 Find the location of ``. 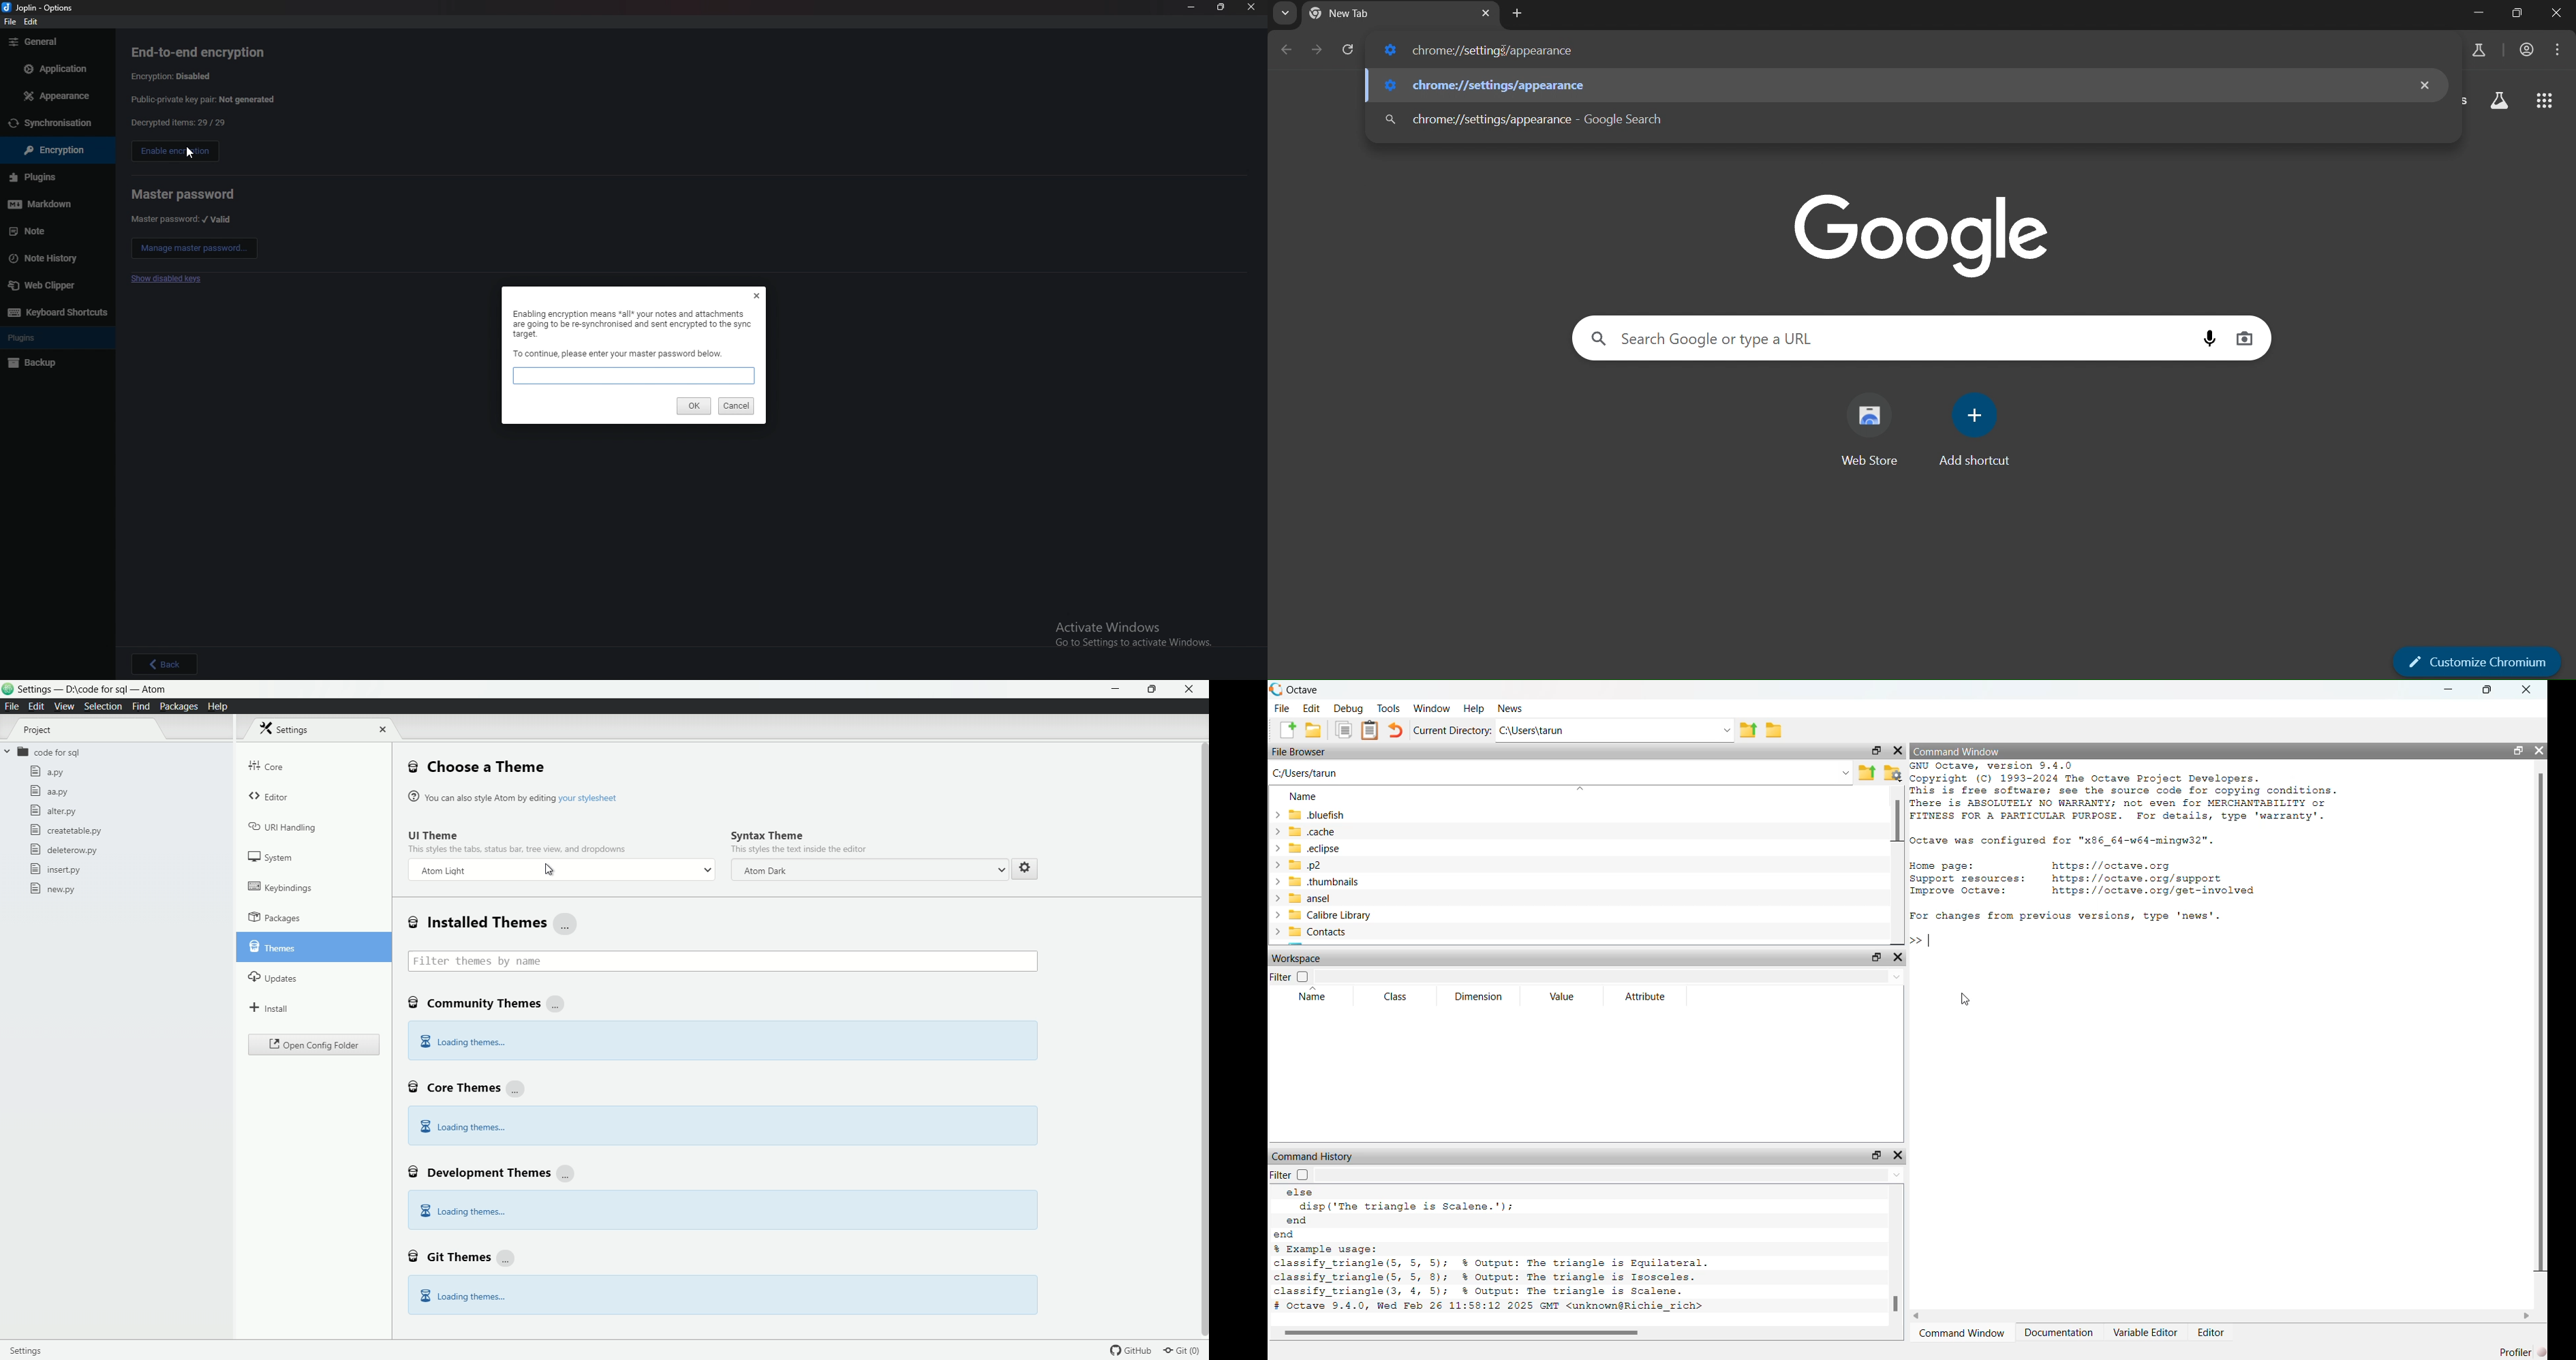

 is located at coordinates (59, 314).